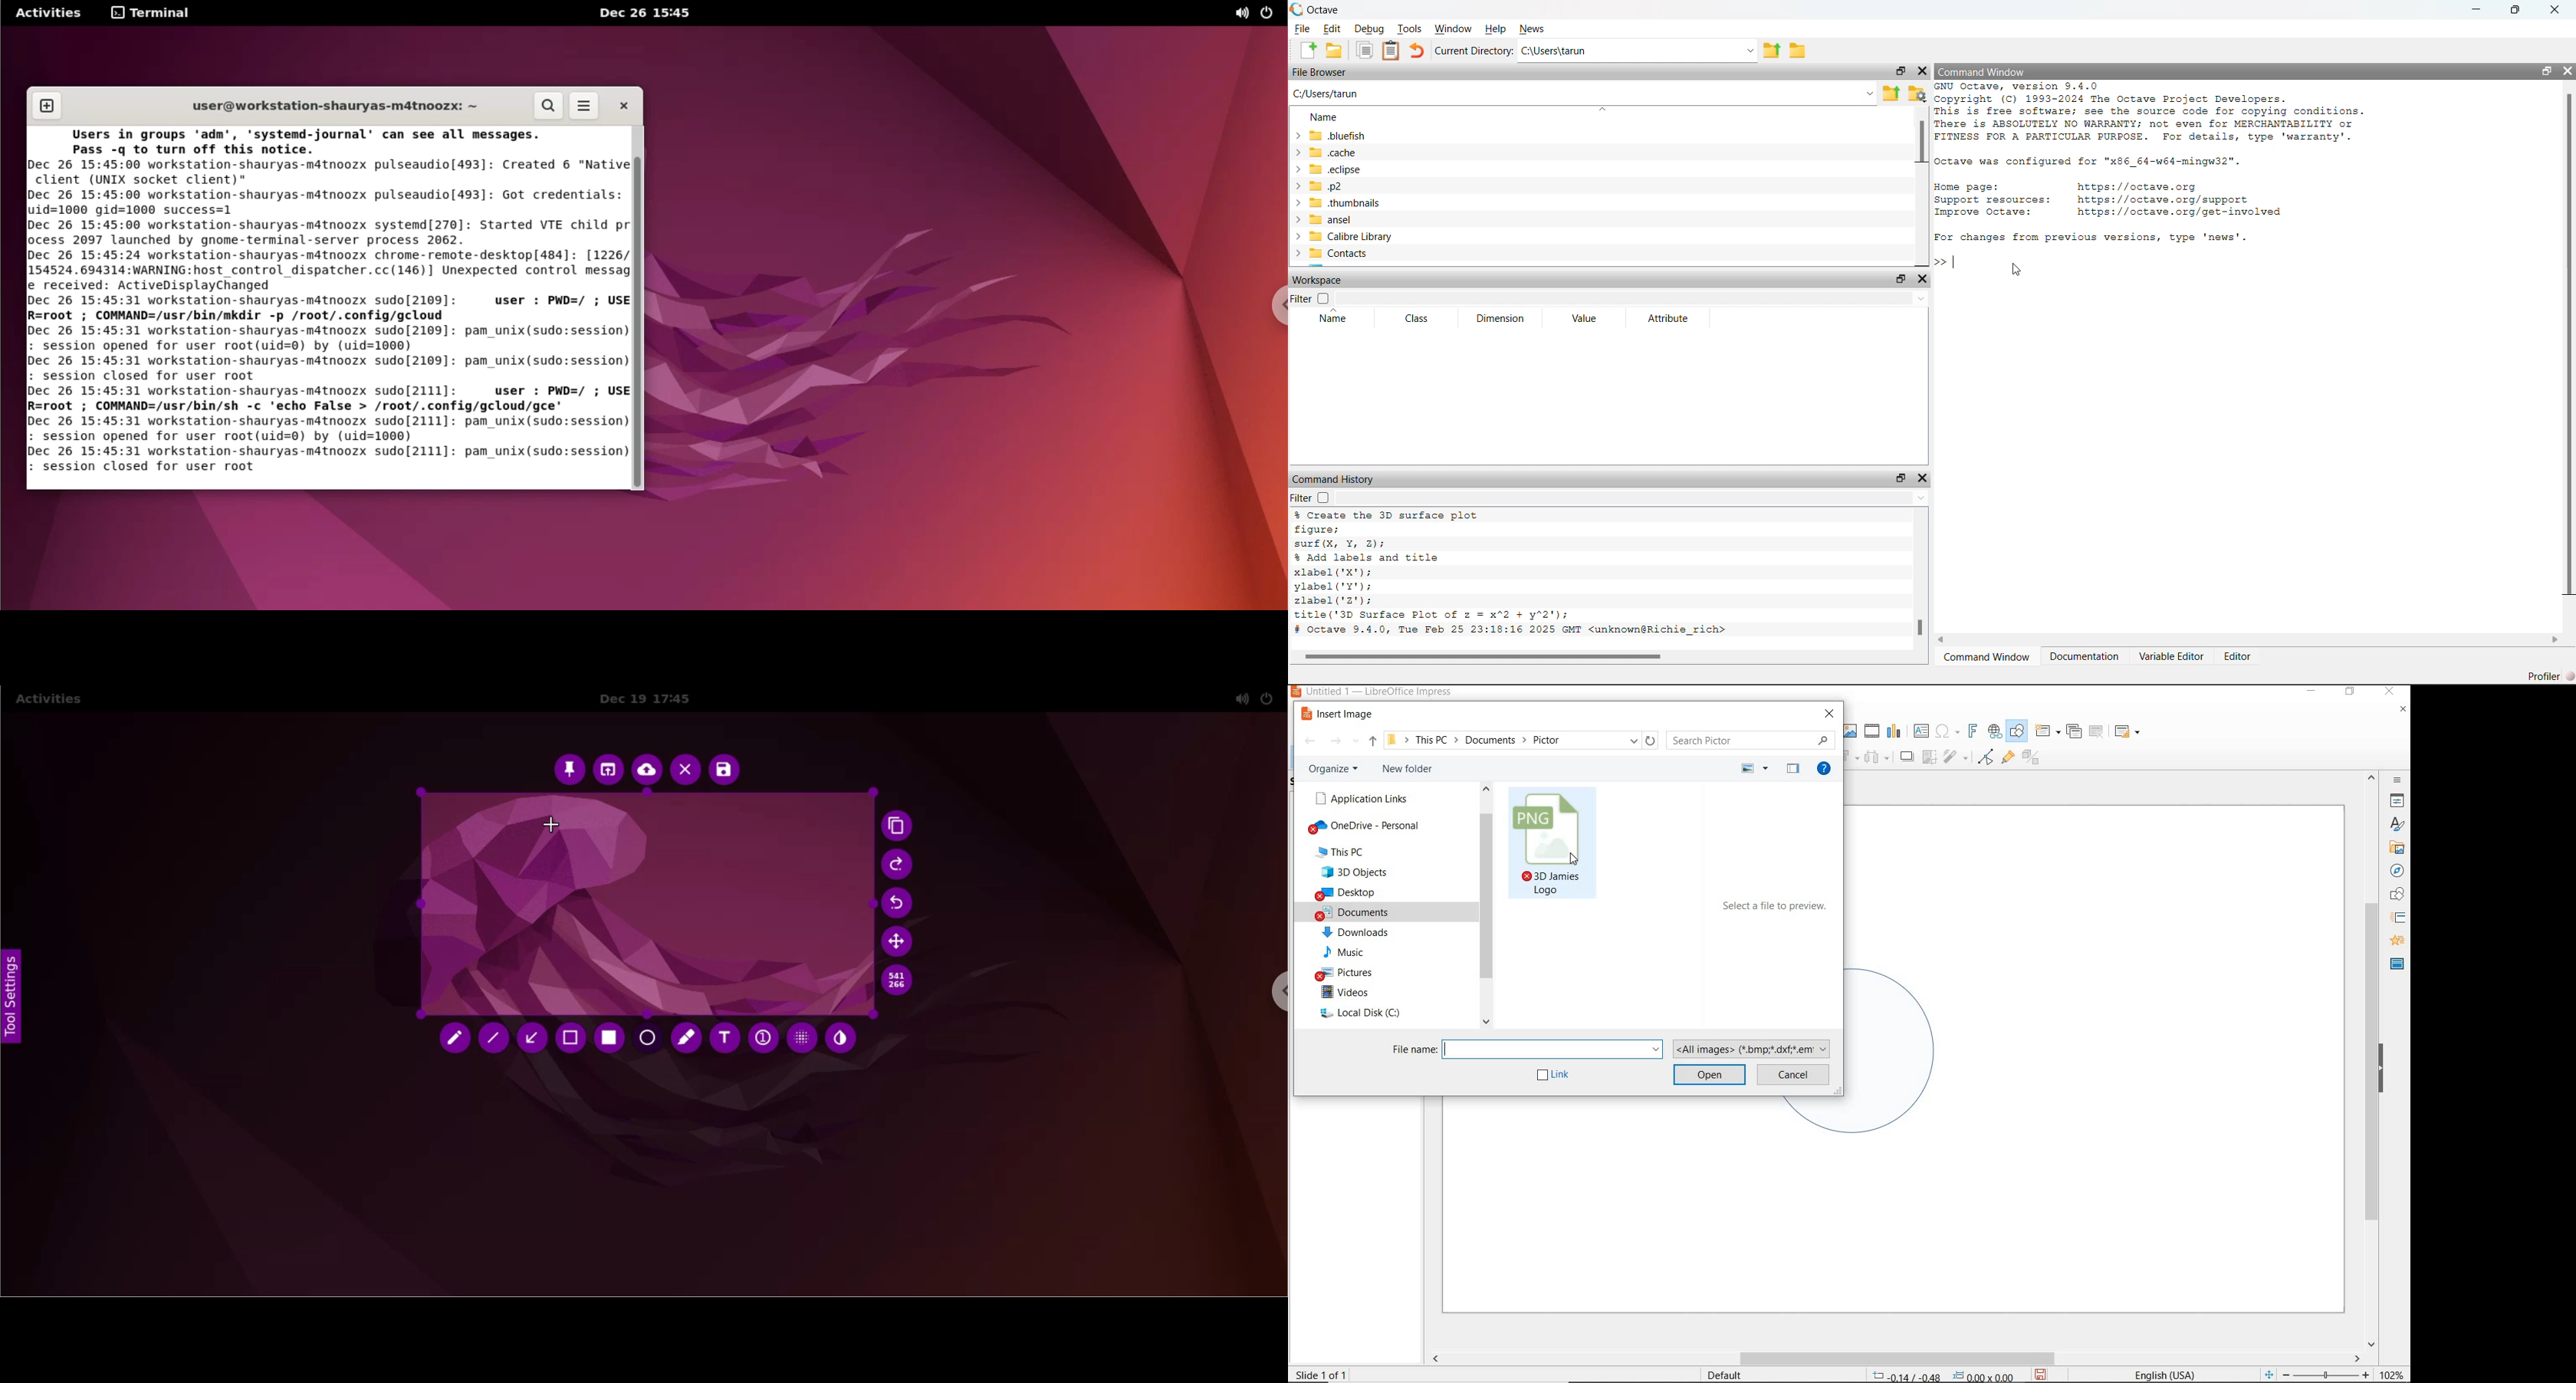 The width and height of the screenshot is (2576, 1400). I want to click on 3d objects, so click(1365, 872).